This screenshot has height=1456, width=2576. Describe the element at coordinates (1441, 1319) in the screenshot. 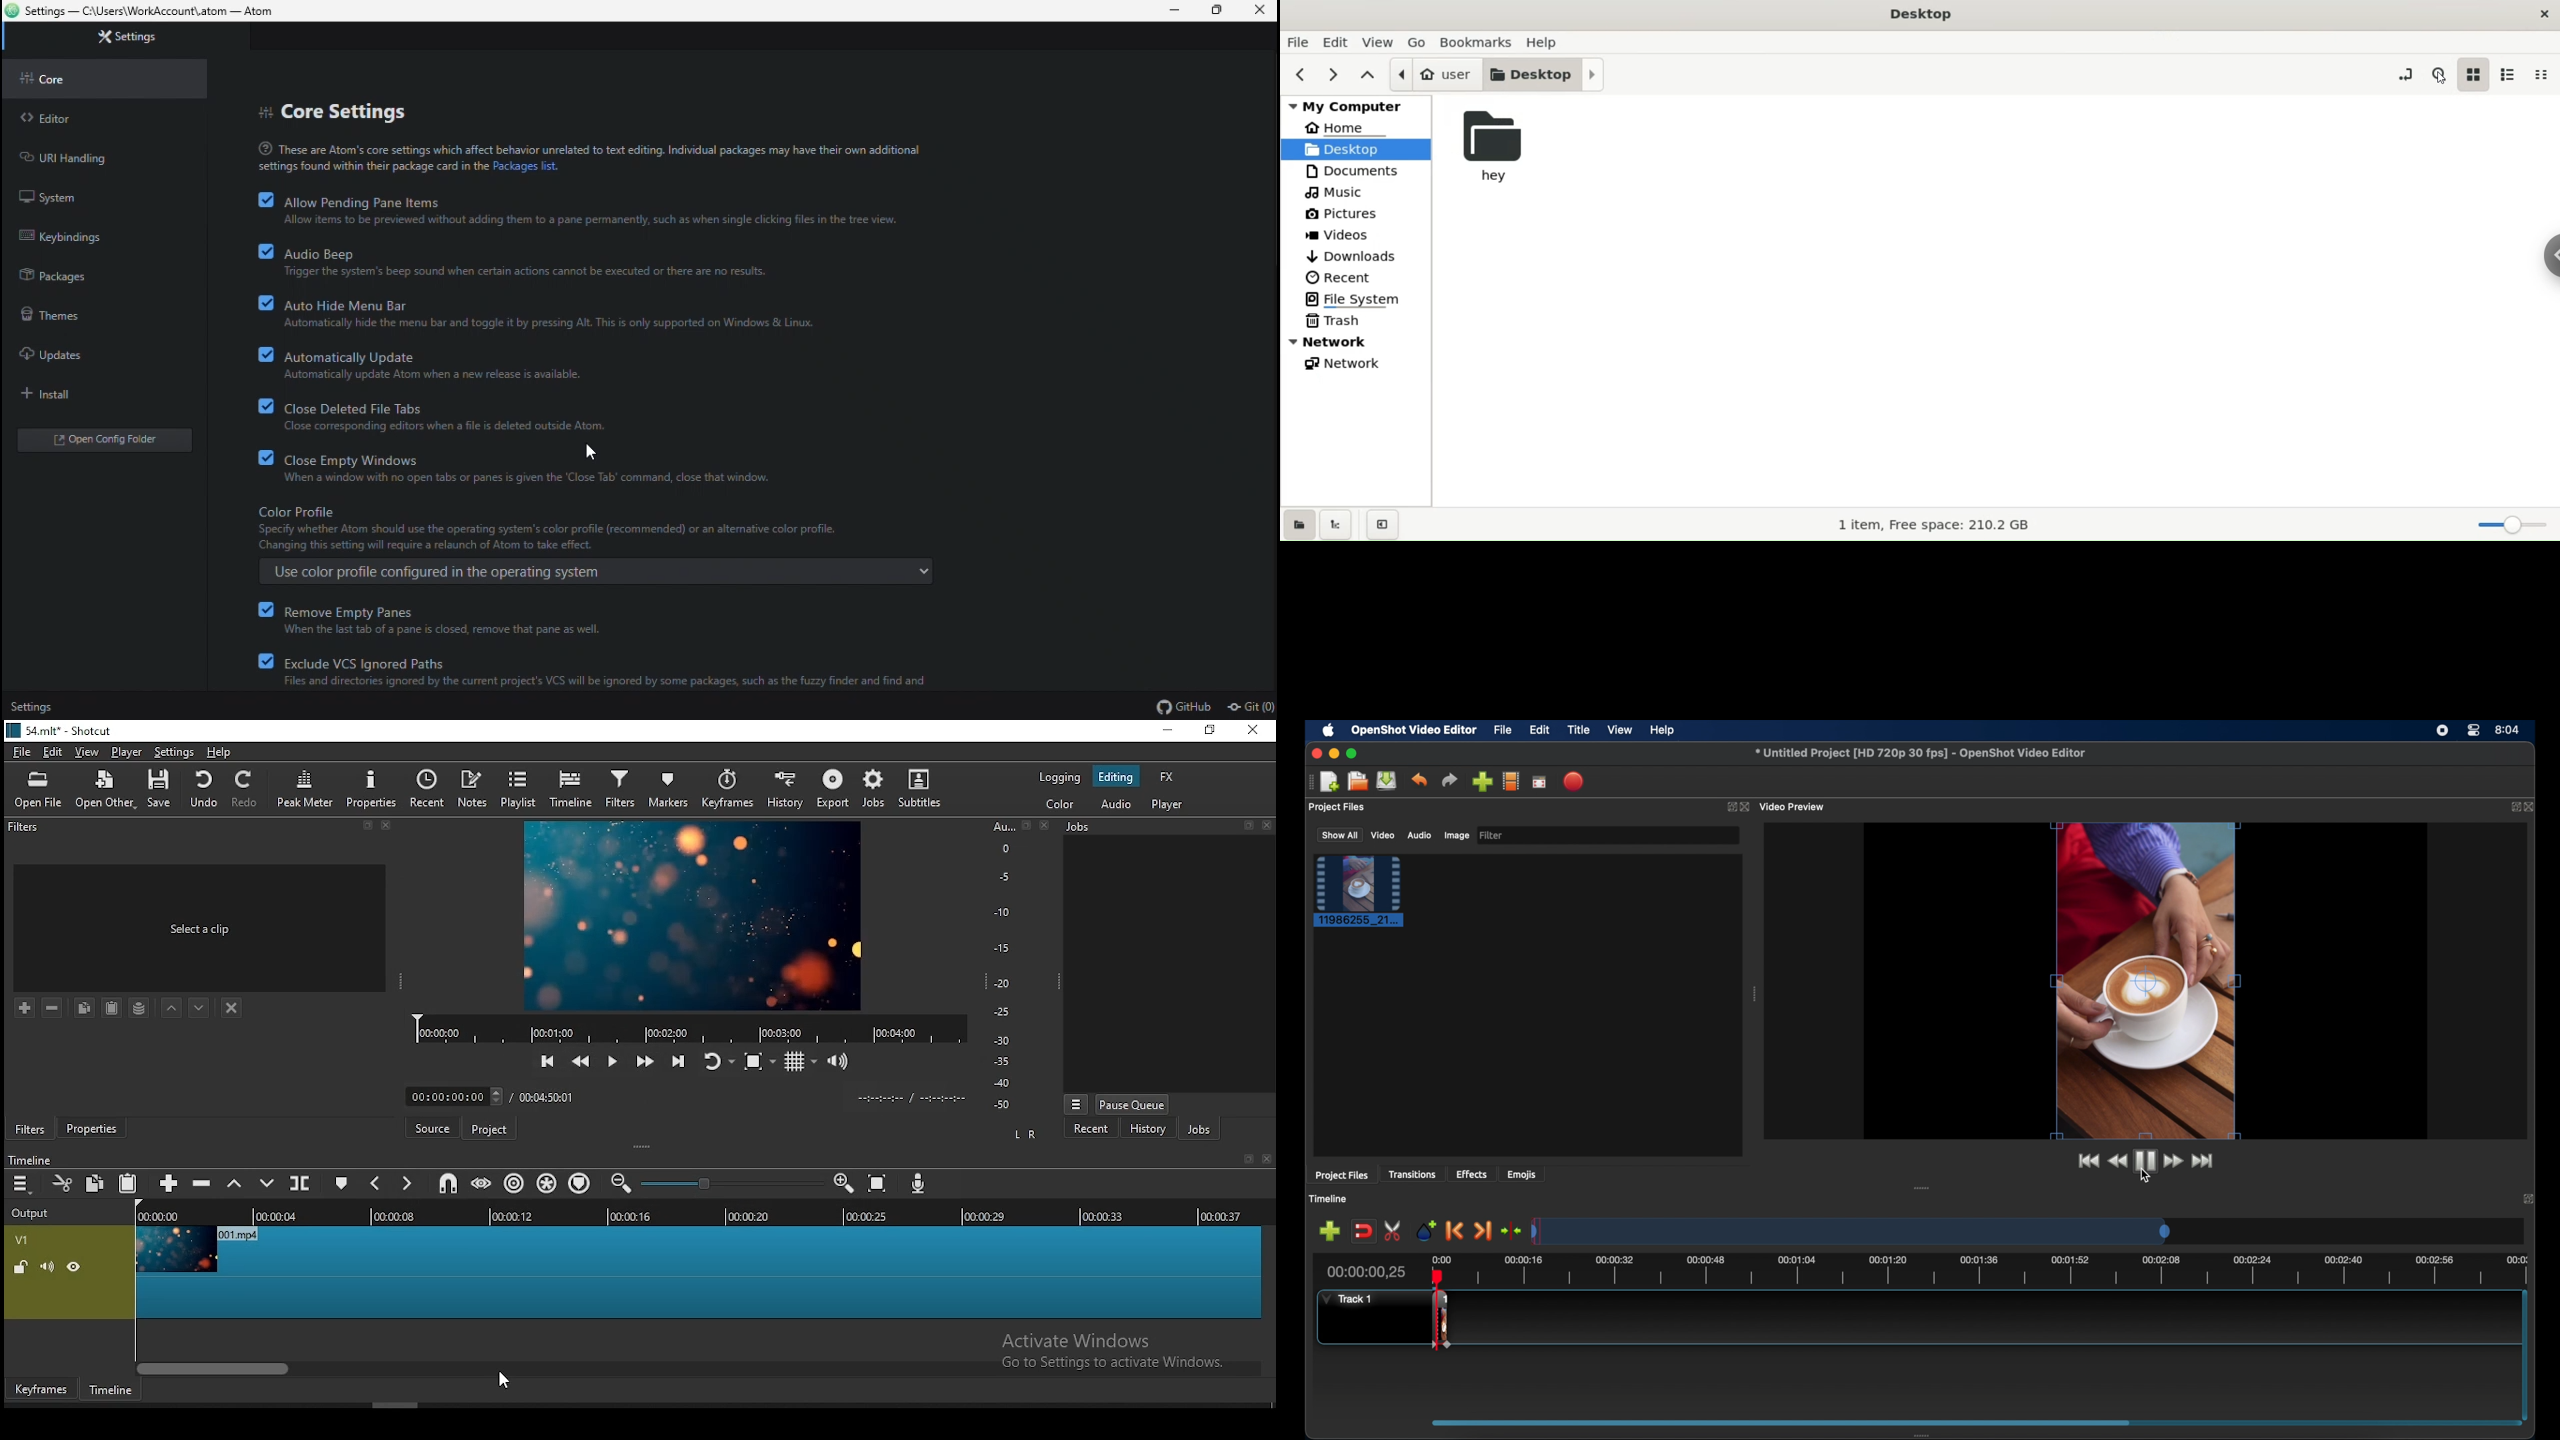

I see `track` at that location.